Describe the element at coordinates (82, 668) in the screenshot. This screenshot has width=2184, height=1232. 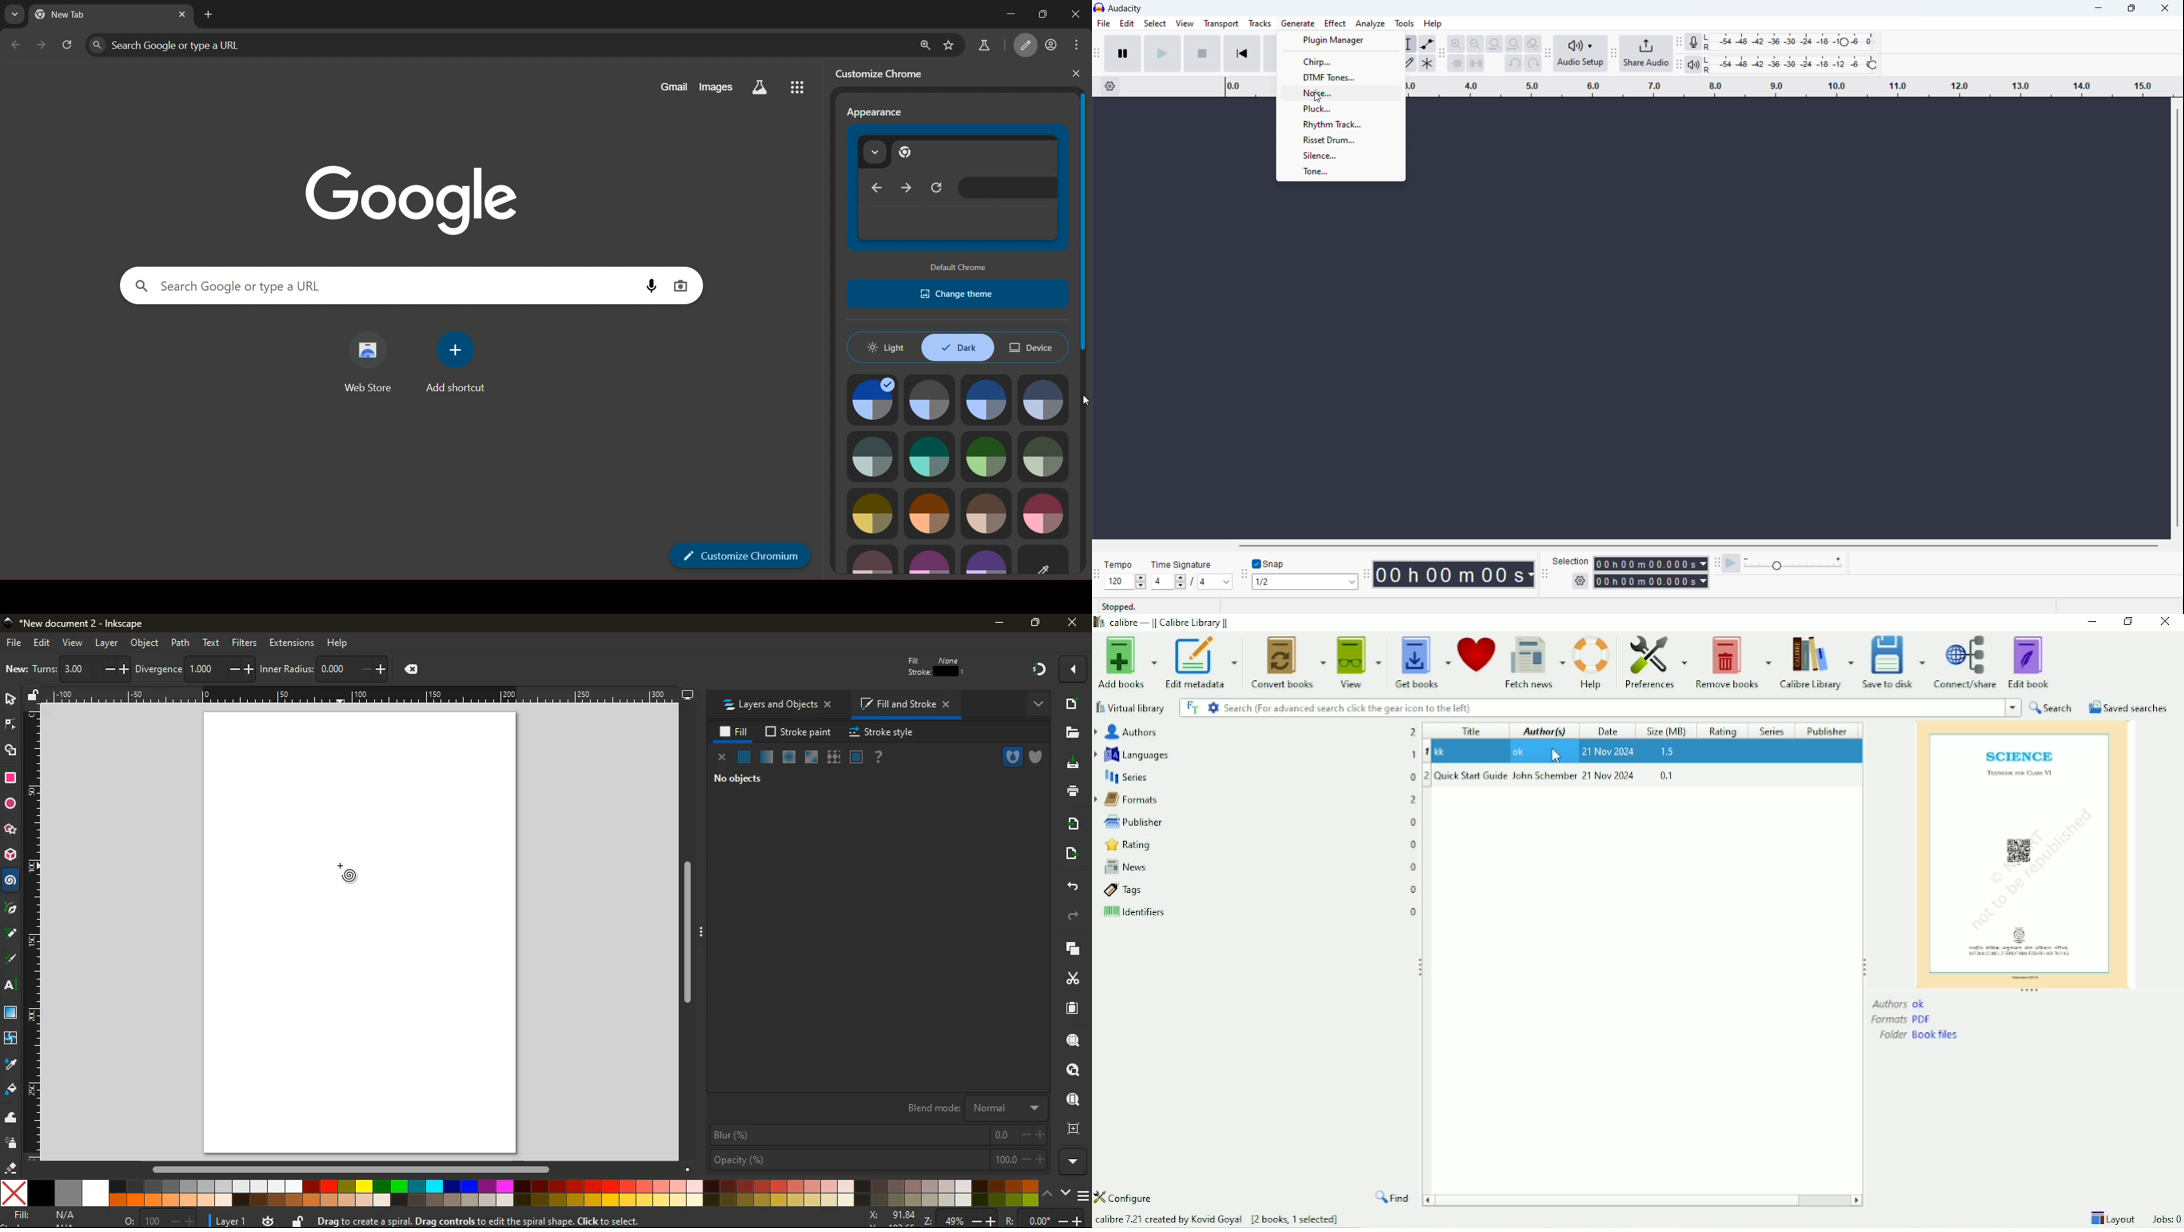
I see `photo` at that location.